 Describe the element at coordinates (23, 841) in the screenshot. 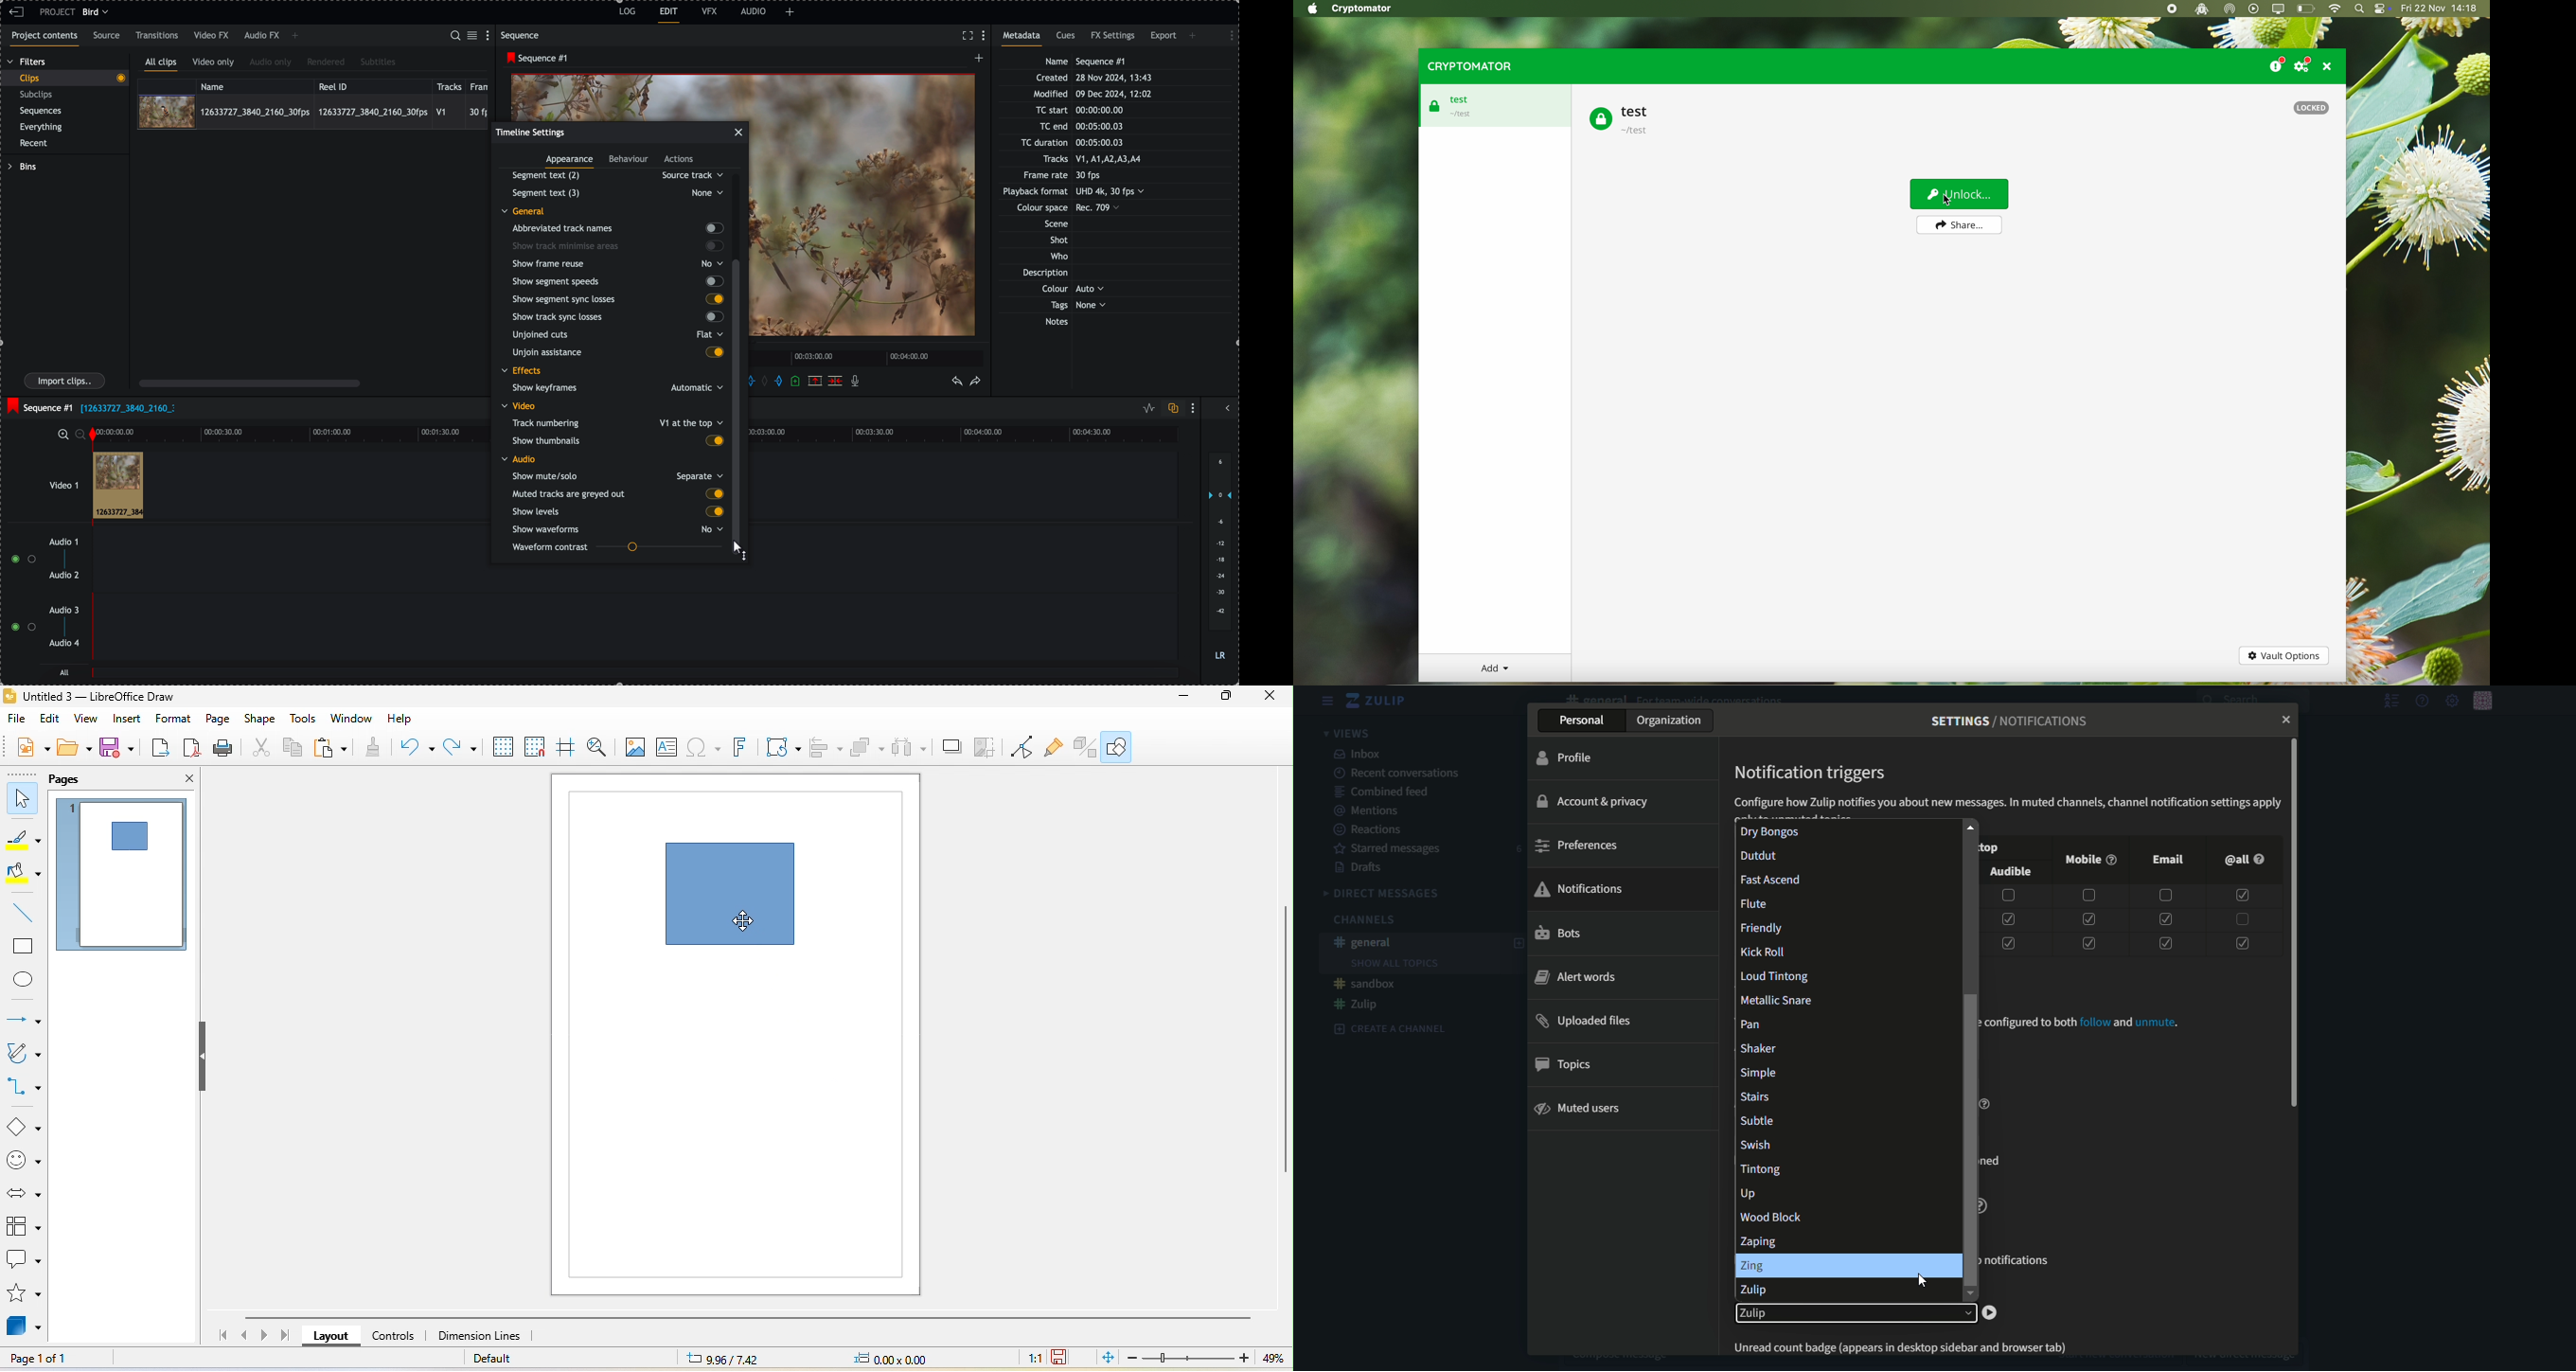

I see `line color` at that location.